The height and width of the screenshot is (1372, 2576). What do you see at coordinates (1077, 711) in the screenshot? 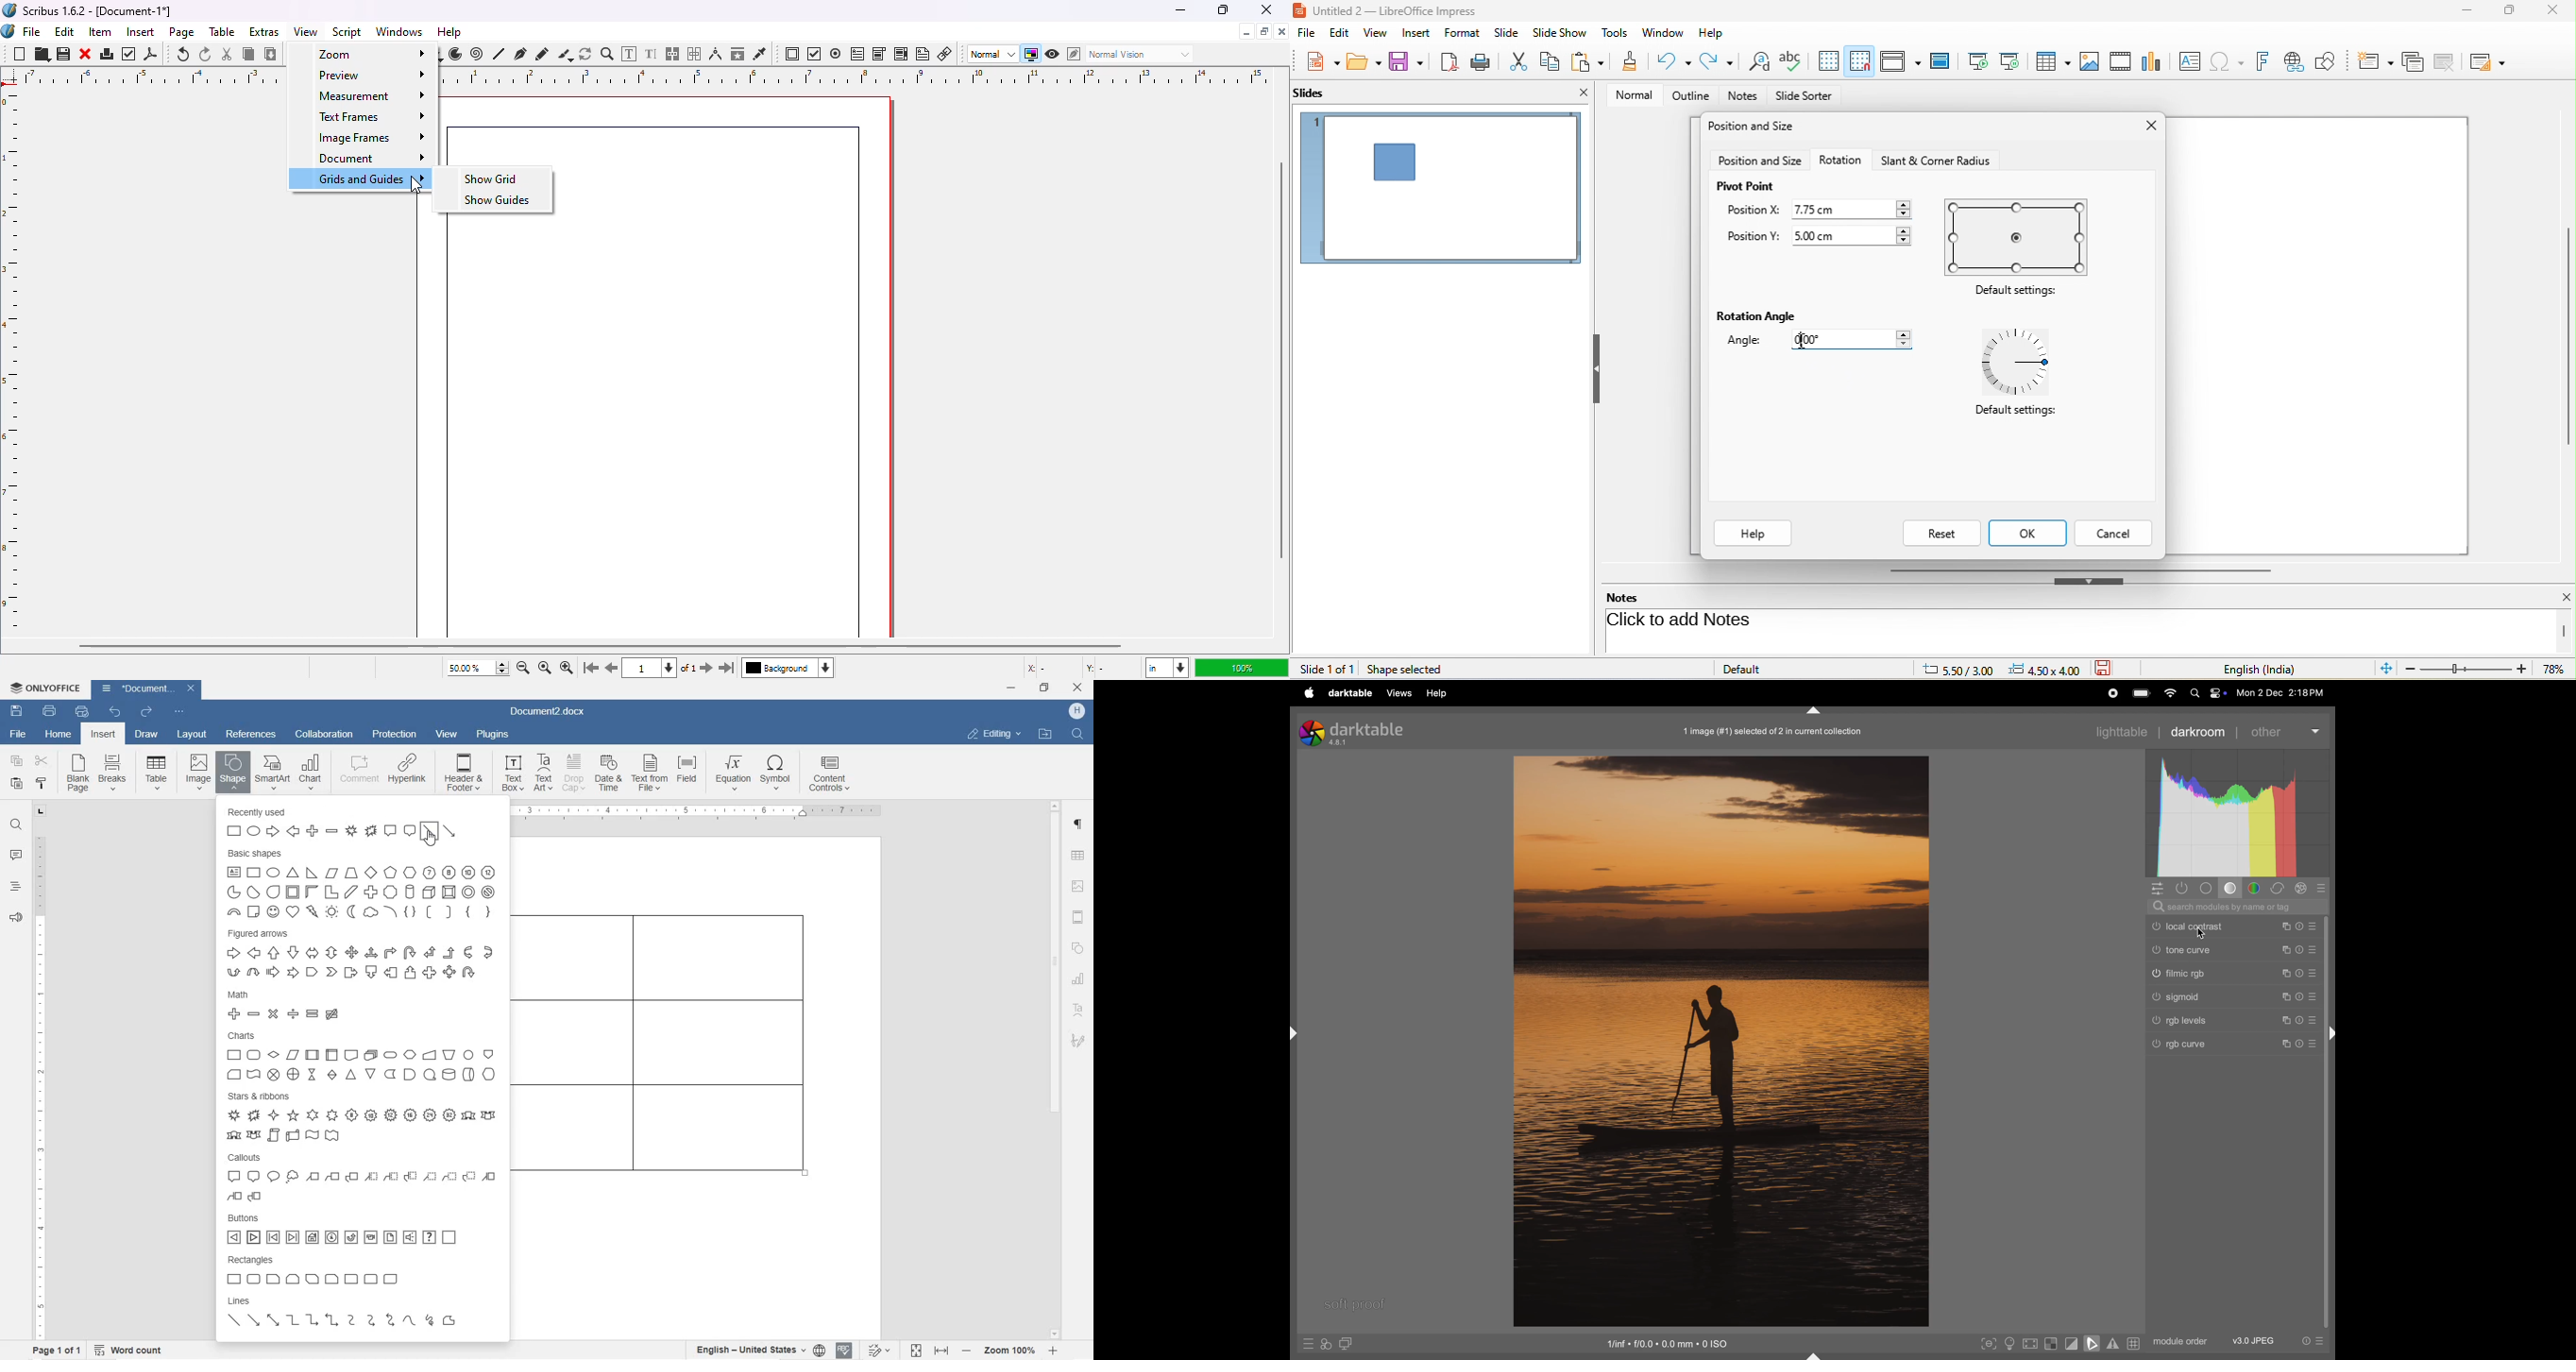
I see `HP` at bounding box center [1077, 711].